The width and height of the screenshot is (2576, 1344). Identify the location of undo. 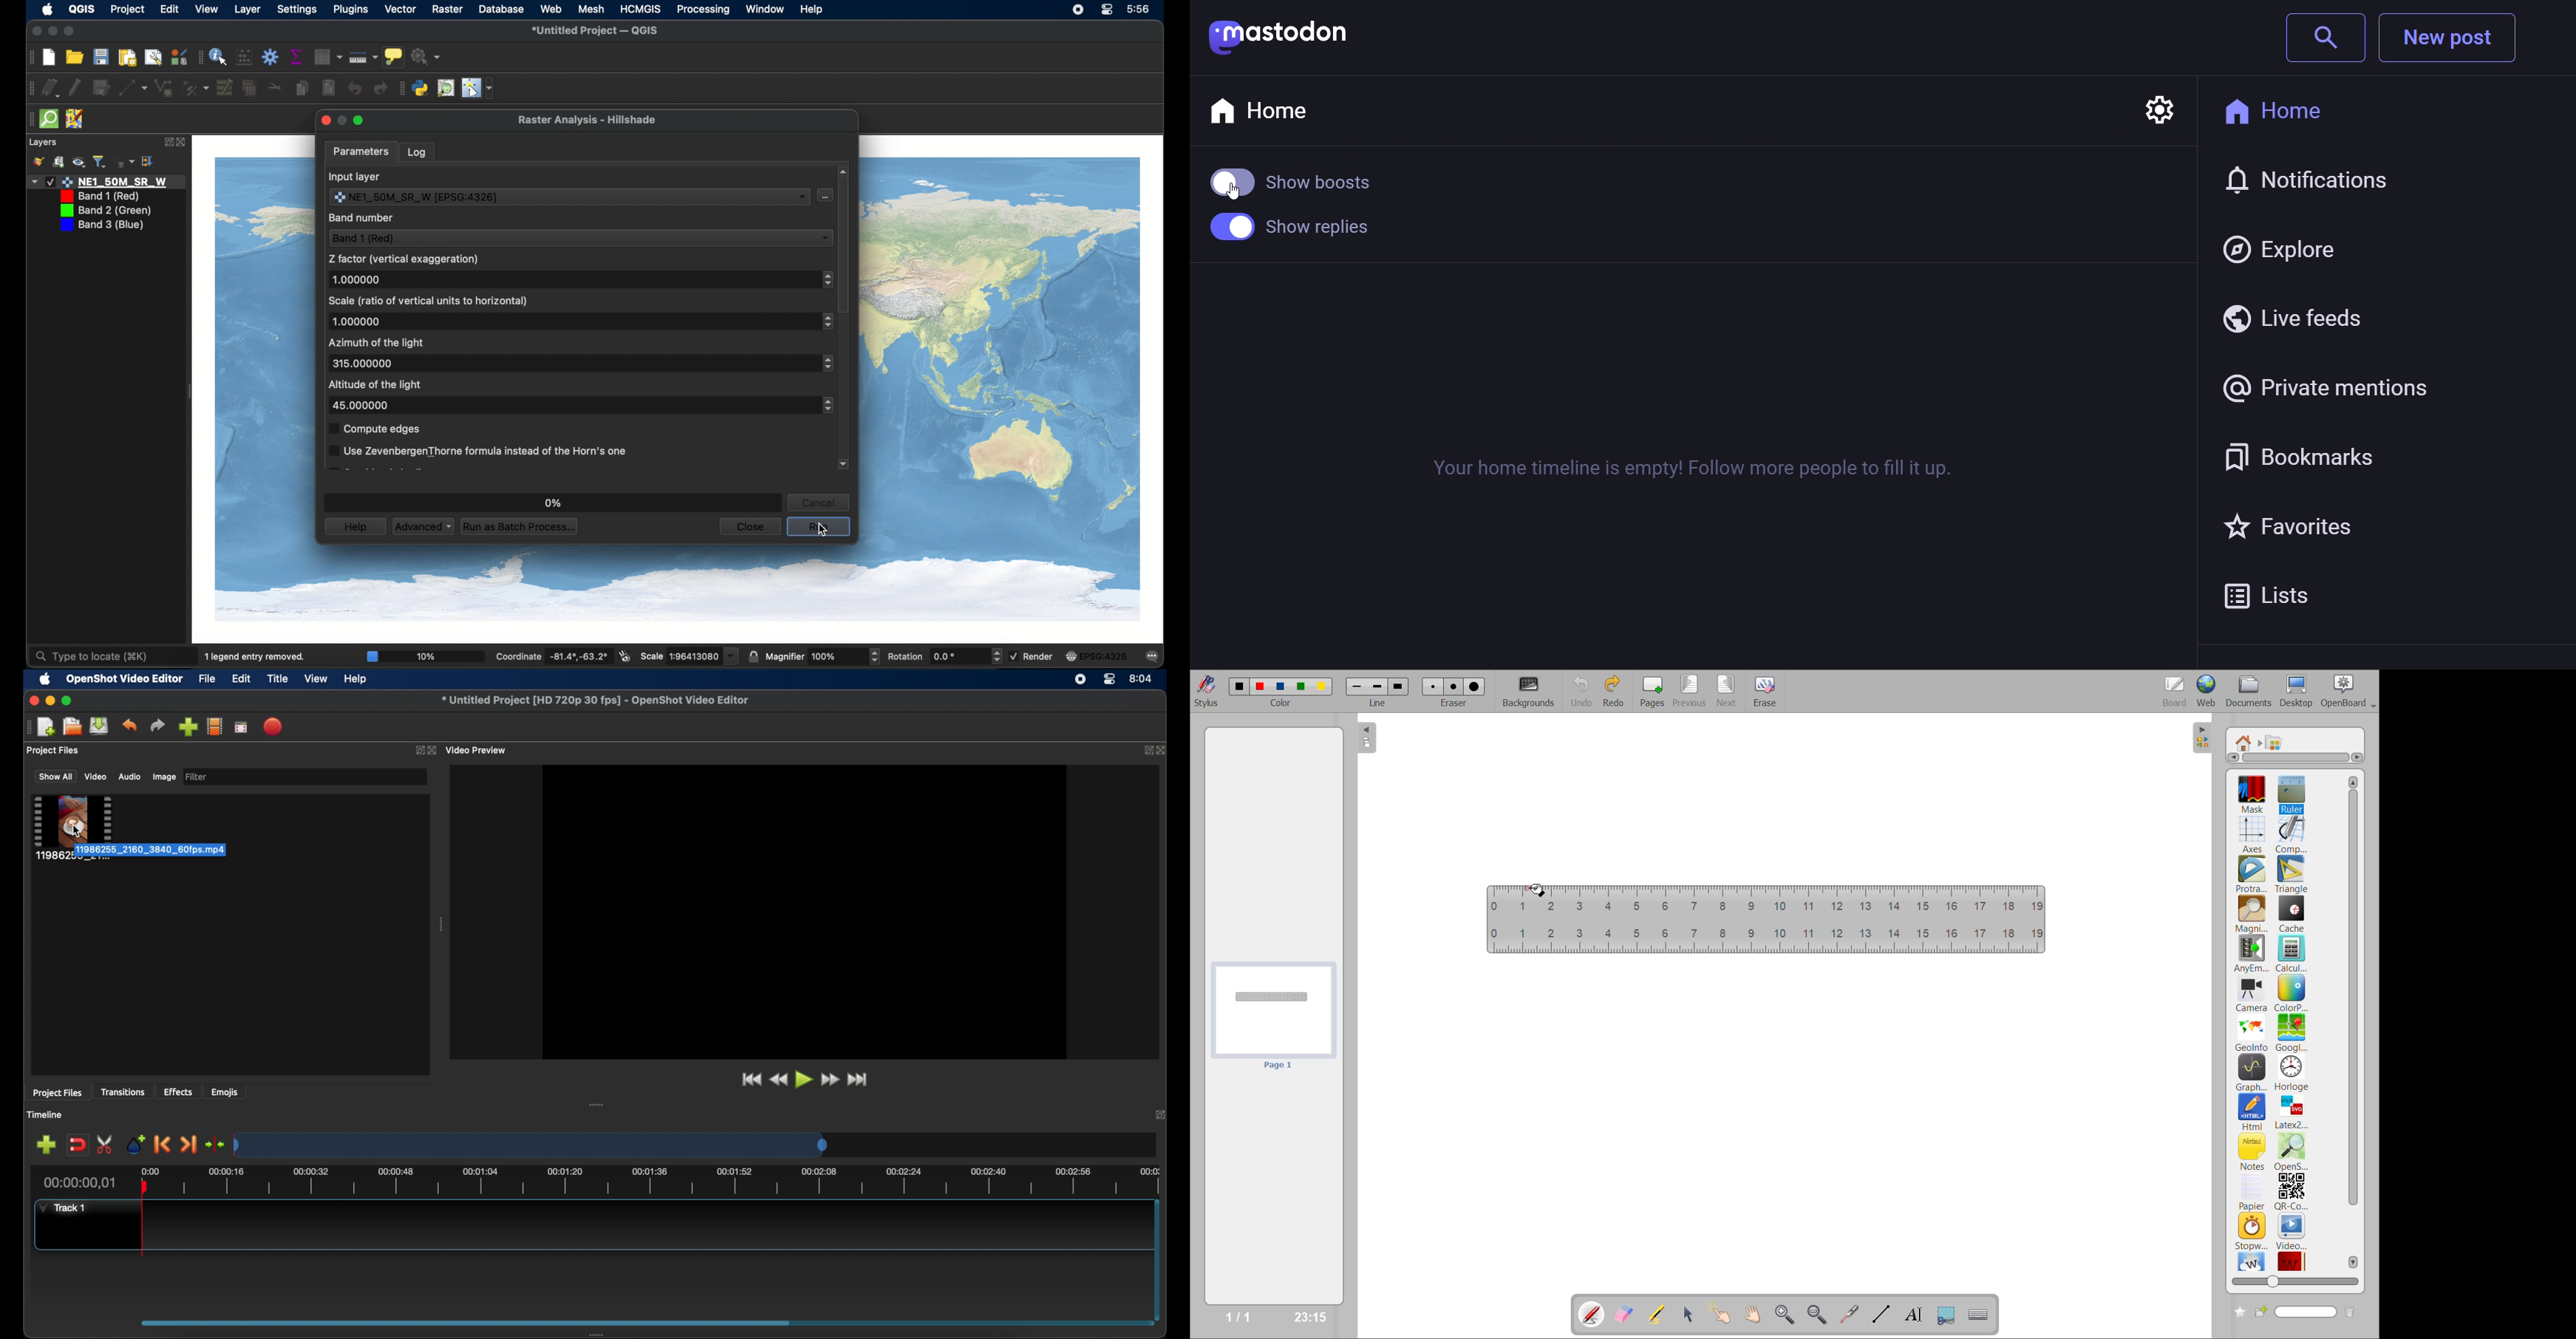
(355, 88).